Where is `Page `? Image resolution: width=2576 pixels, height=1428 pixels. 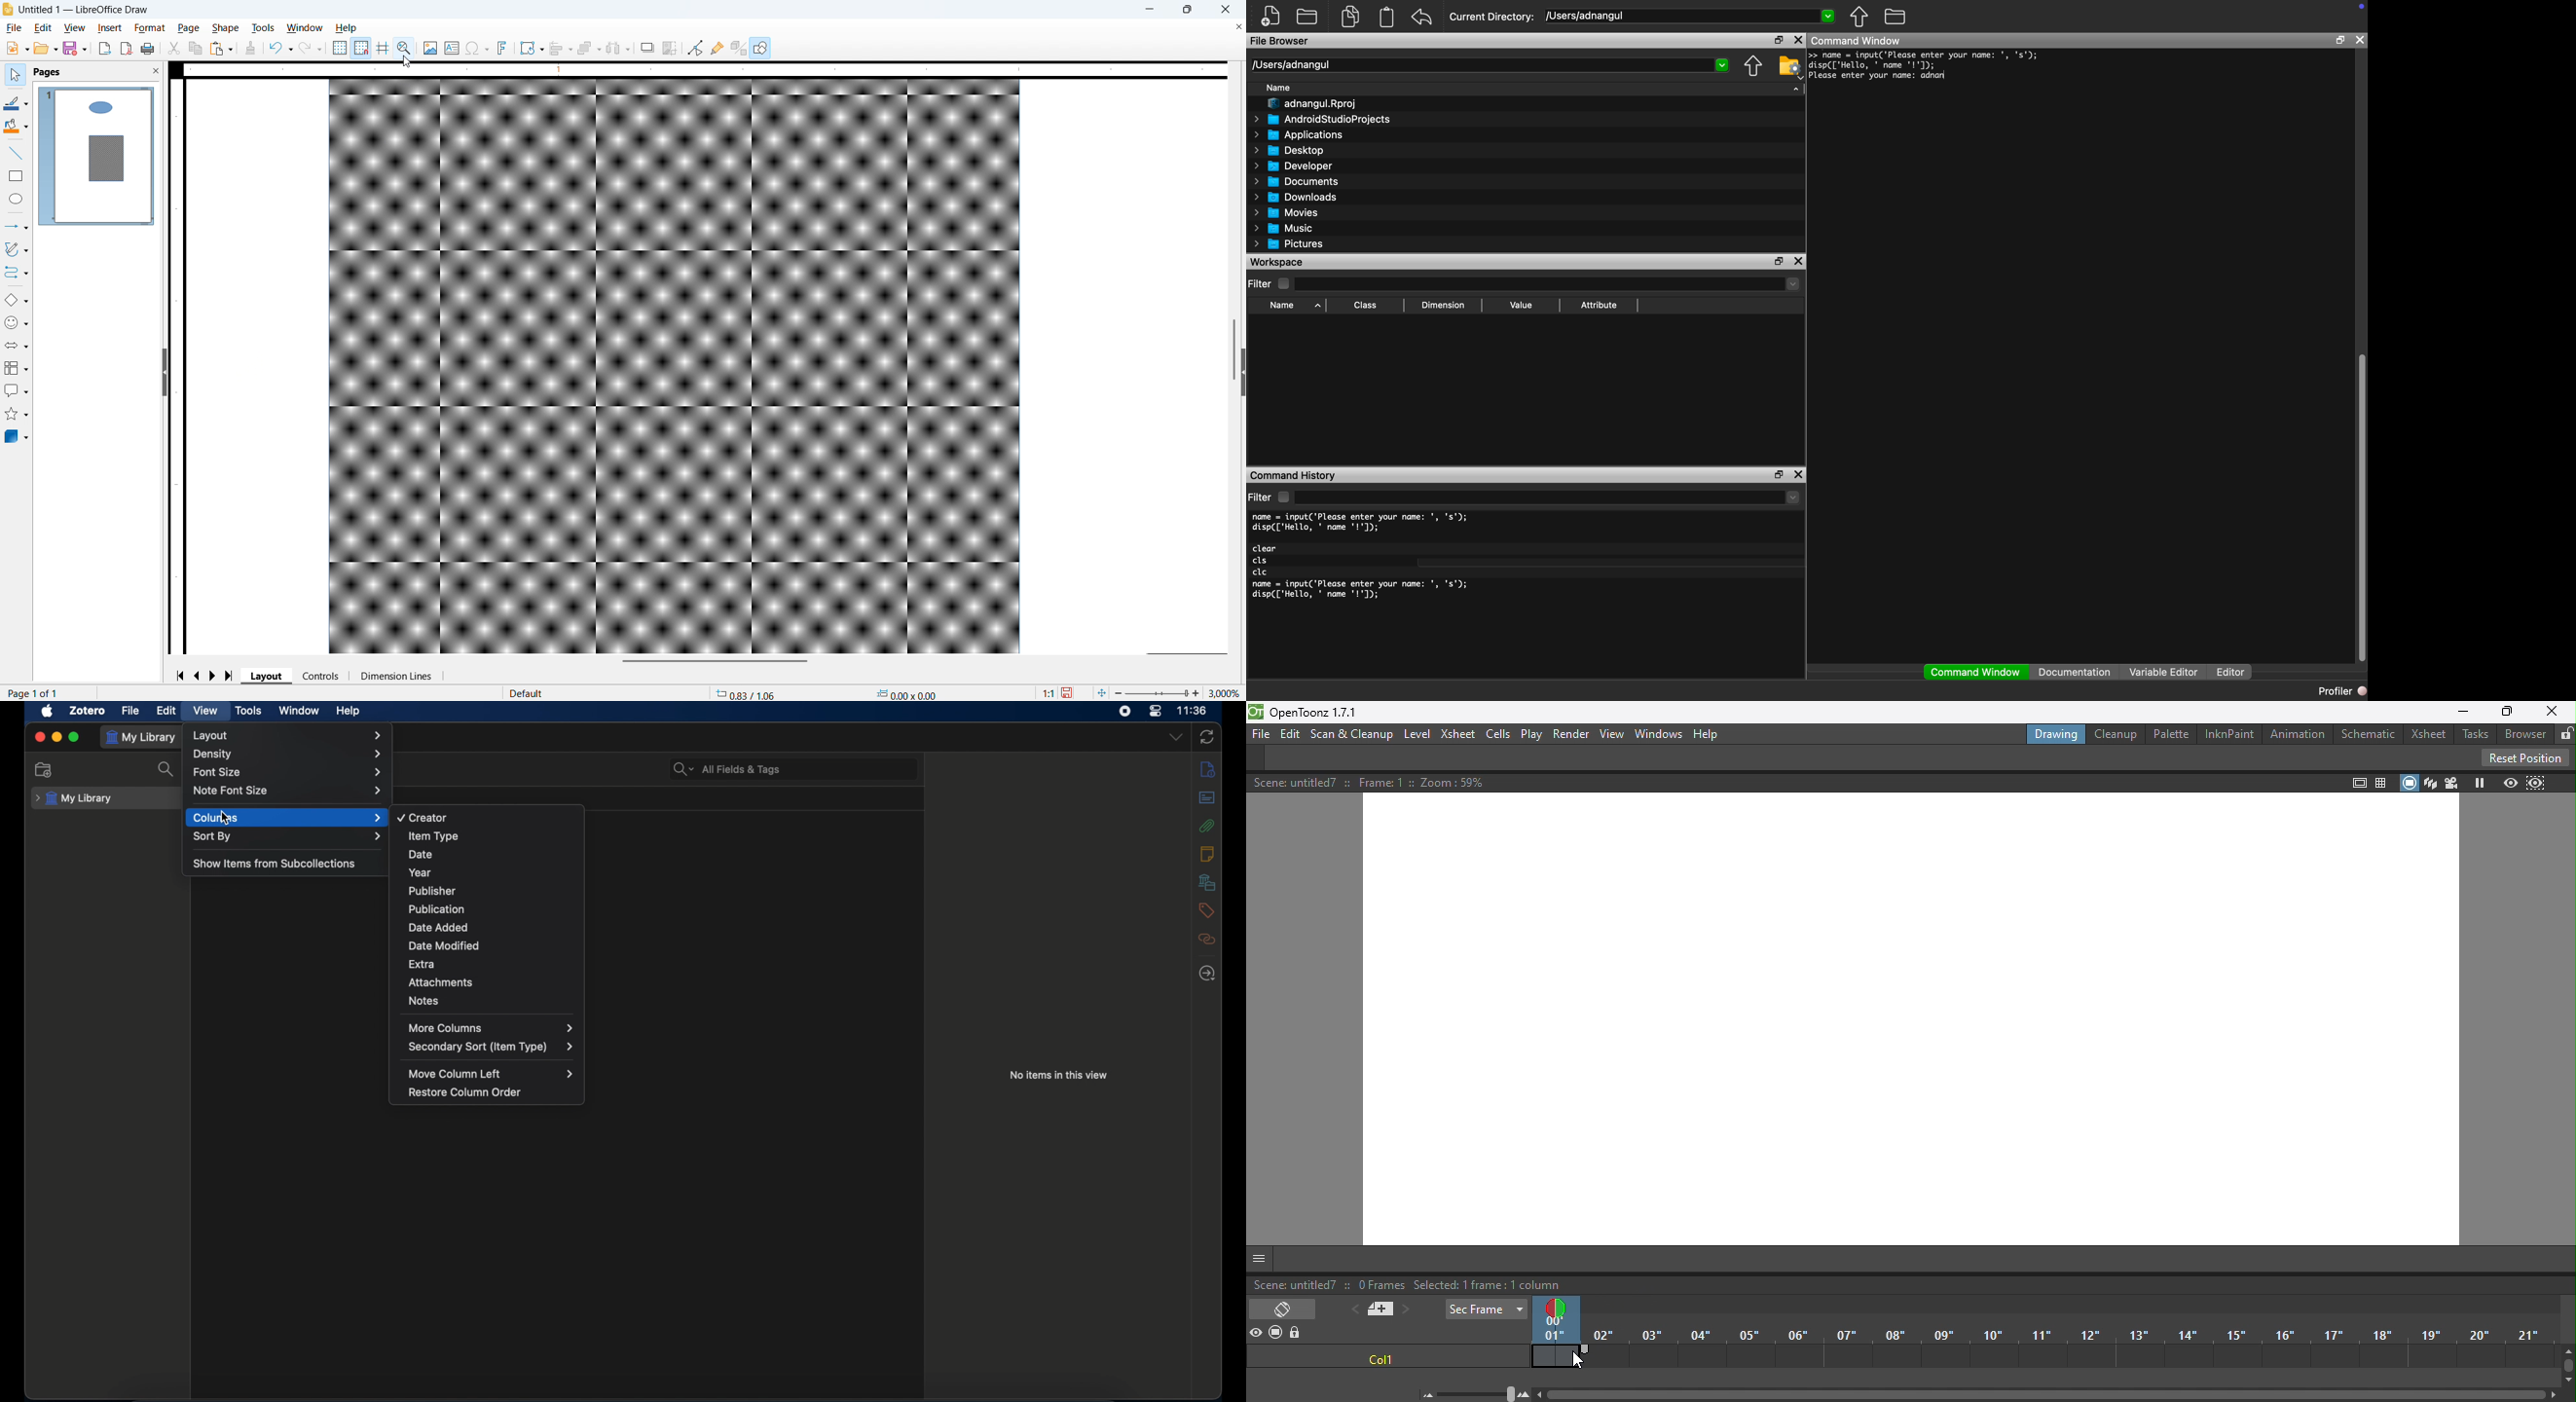 Page  is located at coordinates (707, 367).